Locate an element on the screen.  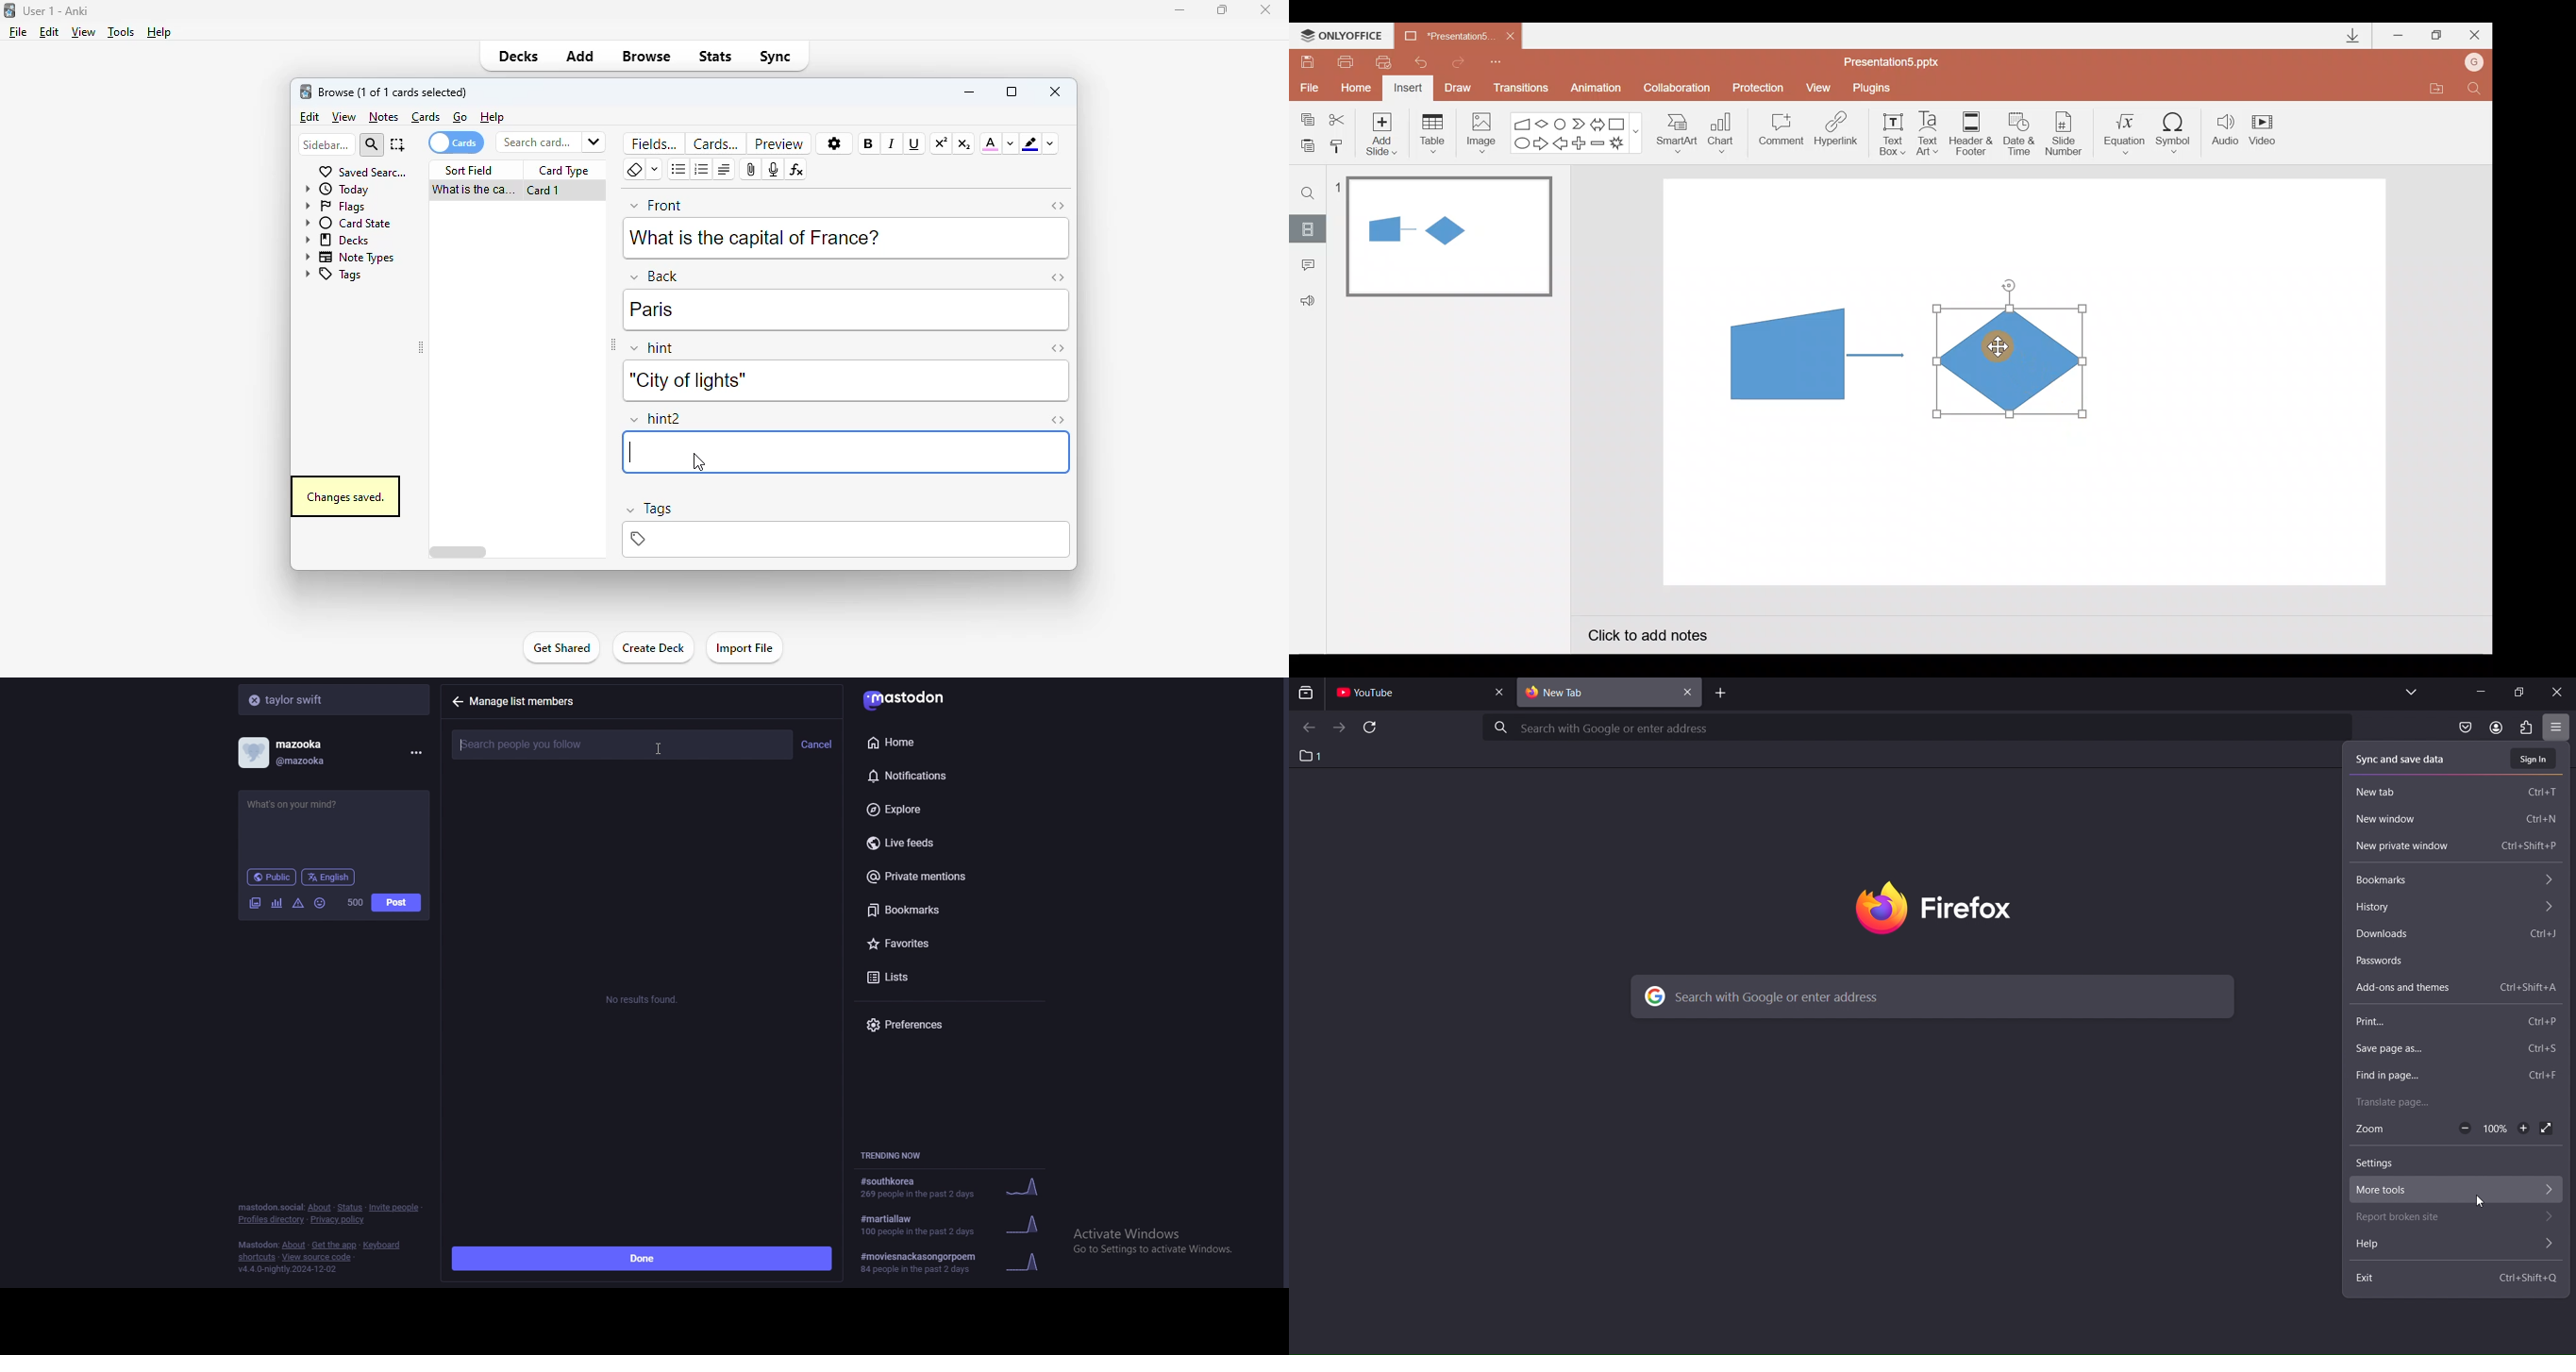
card type is located at coordinates (564, 171).